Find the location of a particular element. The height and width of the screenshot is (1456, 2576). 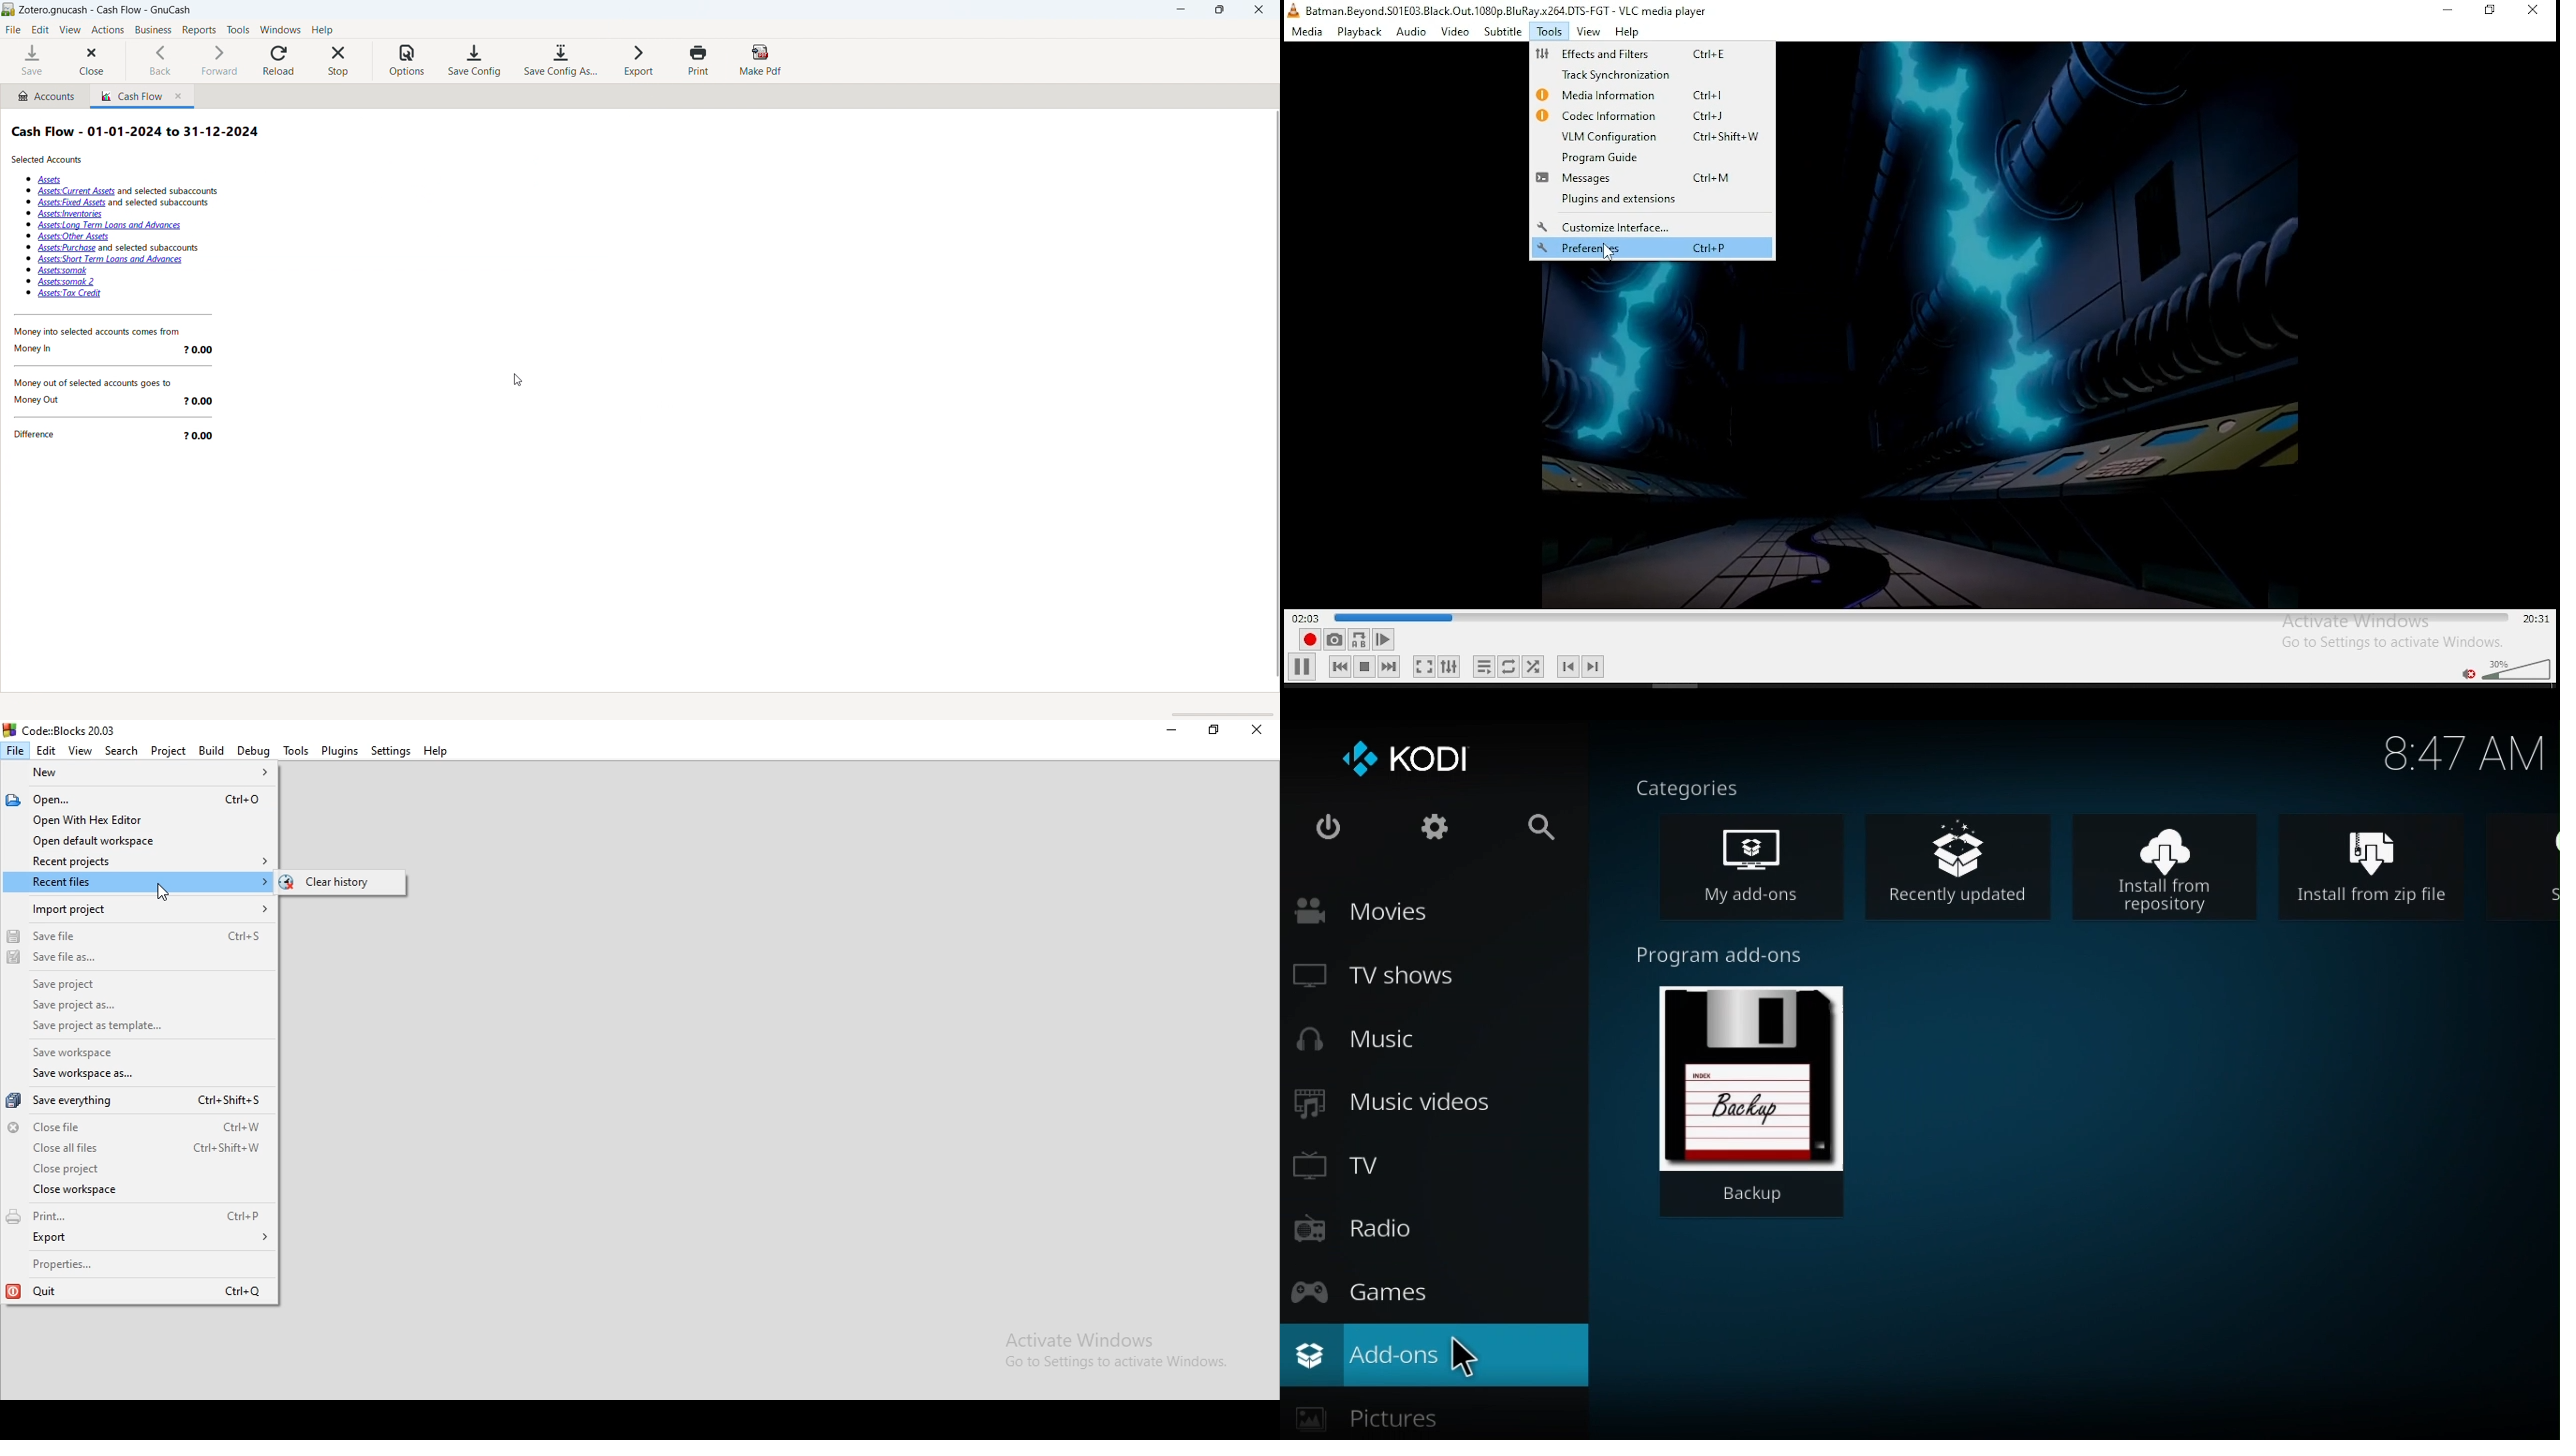

Close File is located at coordinates (133, 1127).